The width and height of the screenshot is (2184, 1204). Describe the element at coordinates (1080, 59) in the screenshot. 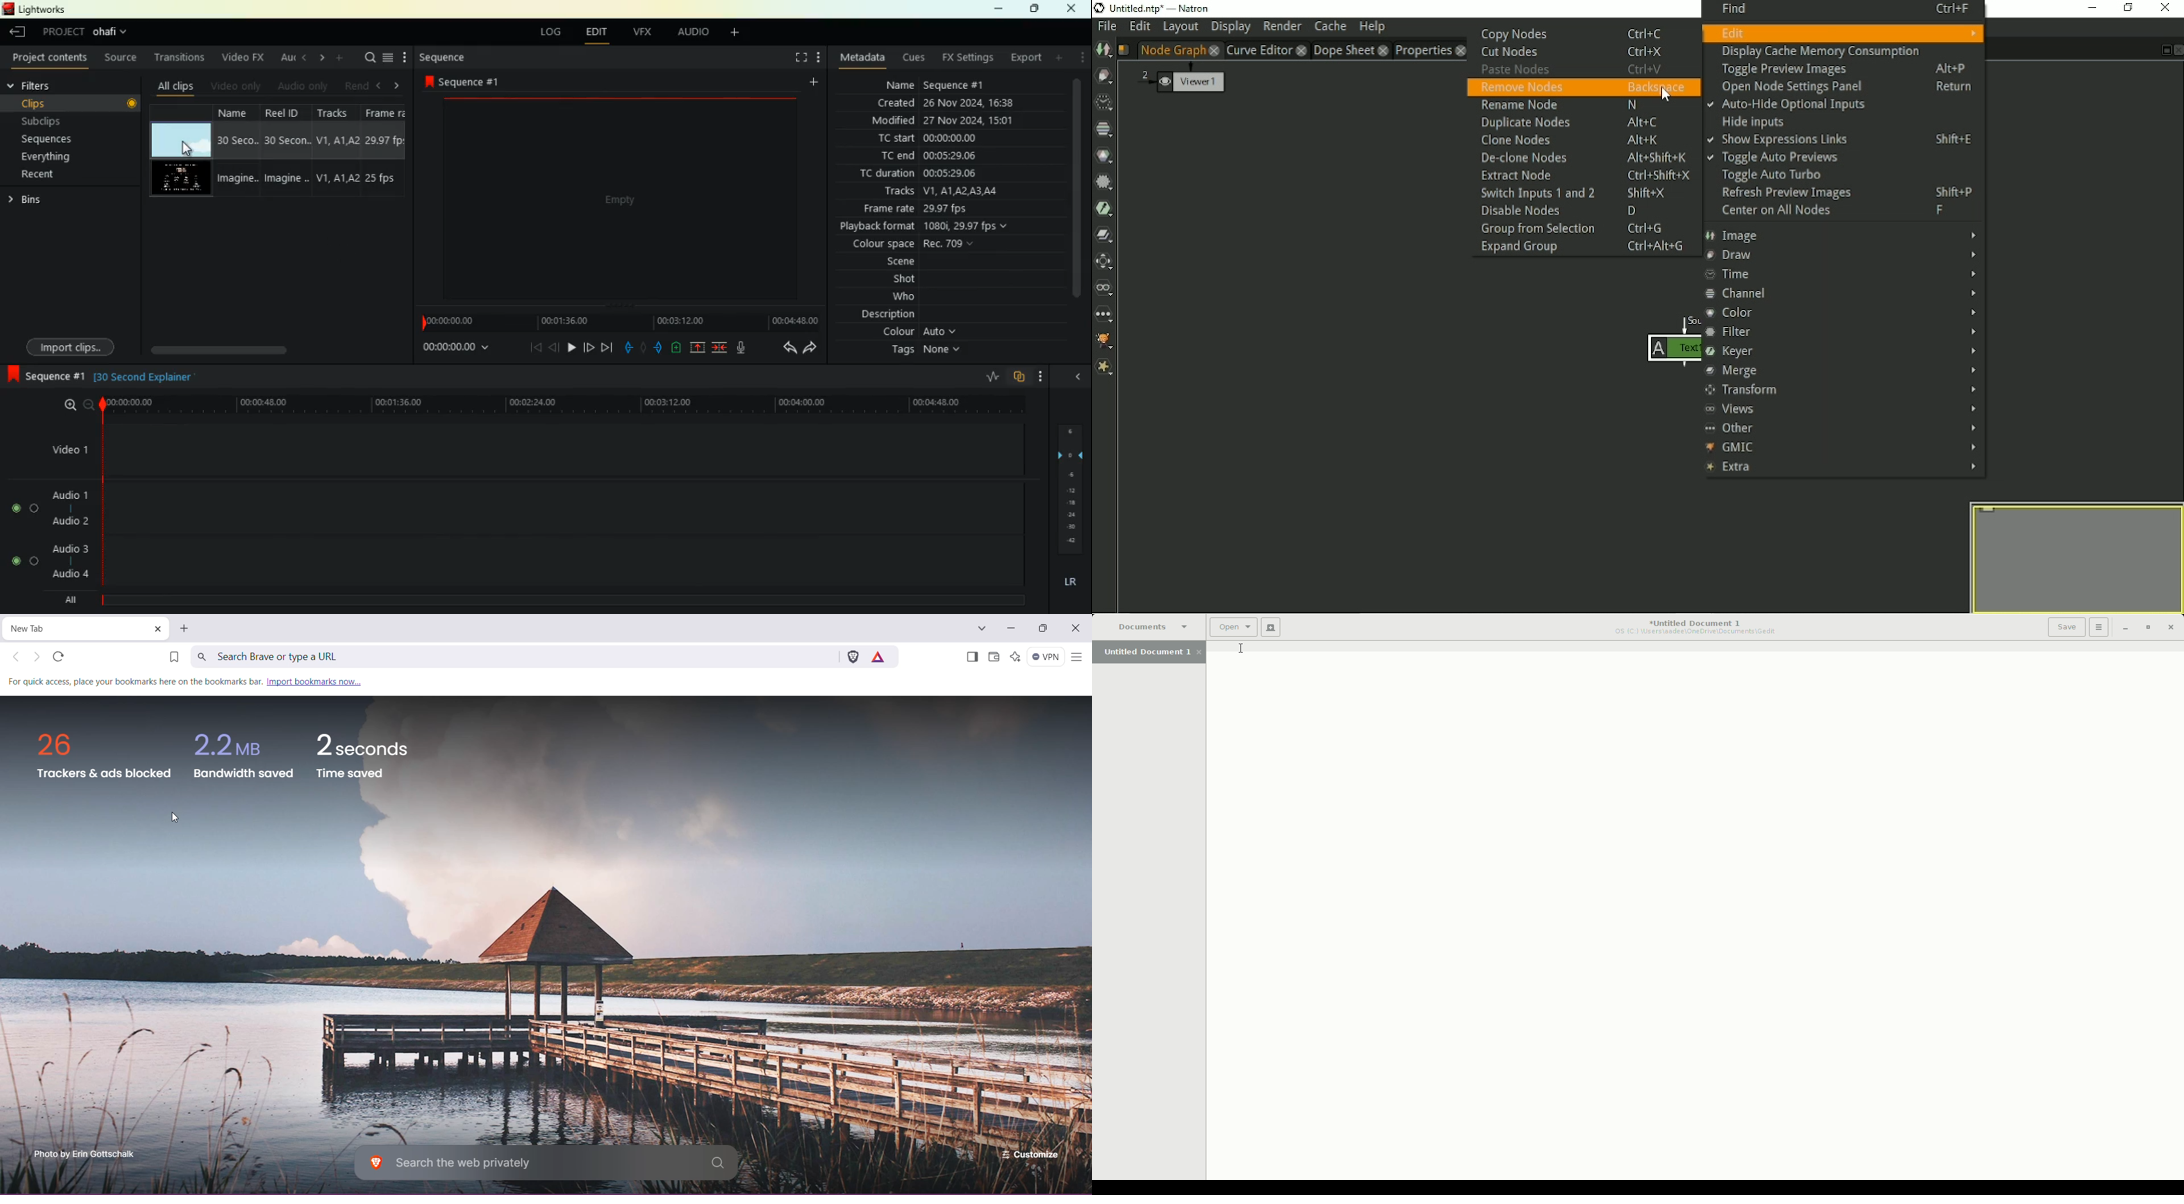

I see `more` at that location.